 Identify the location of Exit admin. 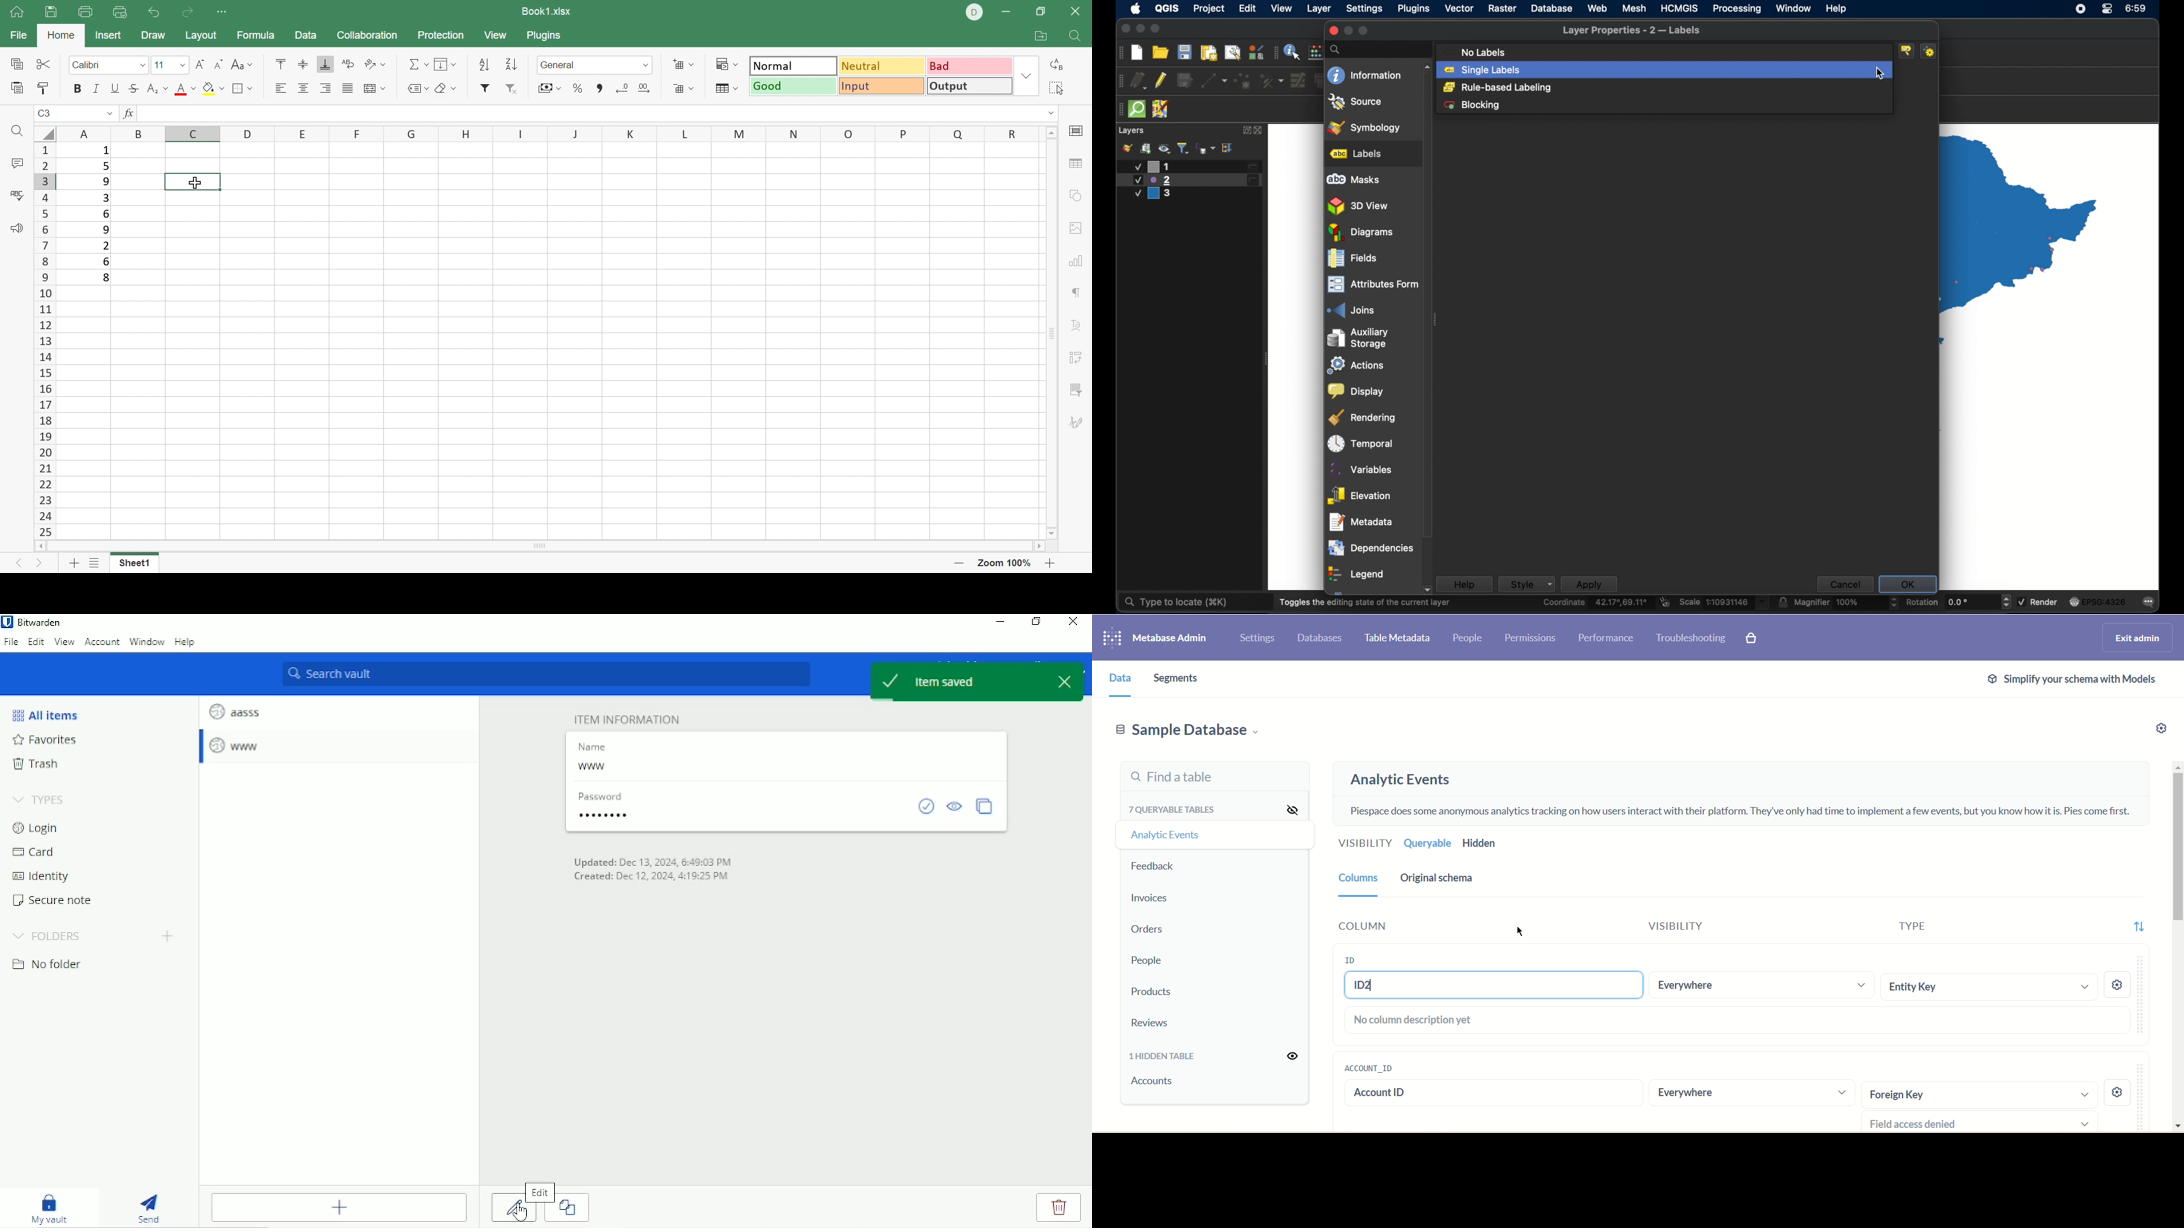
(2132, 638).